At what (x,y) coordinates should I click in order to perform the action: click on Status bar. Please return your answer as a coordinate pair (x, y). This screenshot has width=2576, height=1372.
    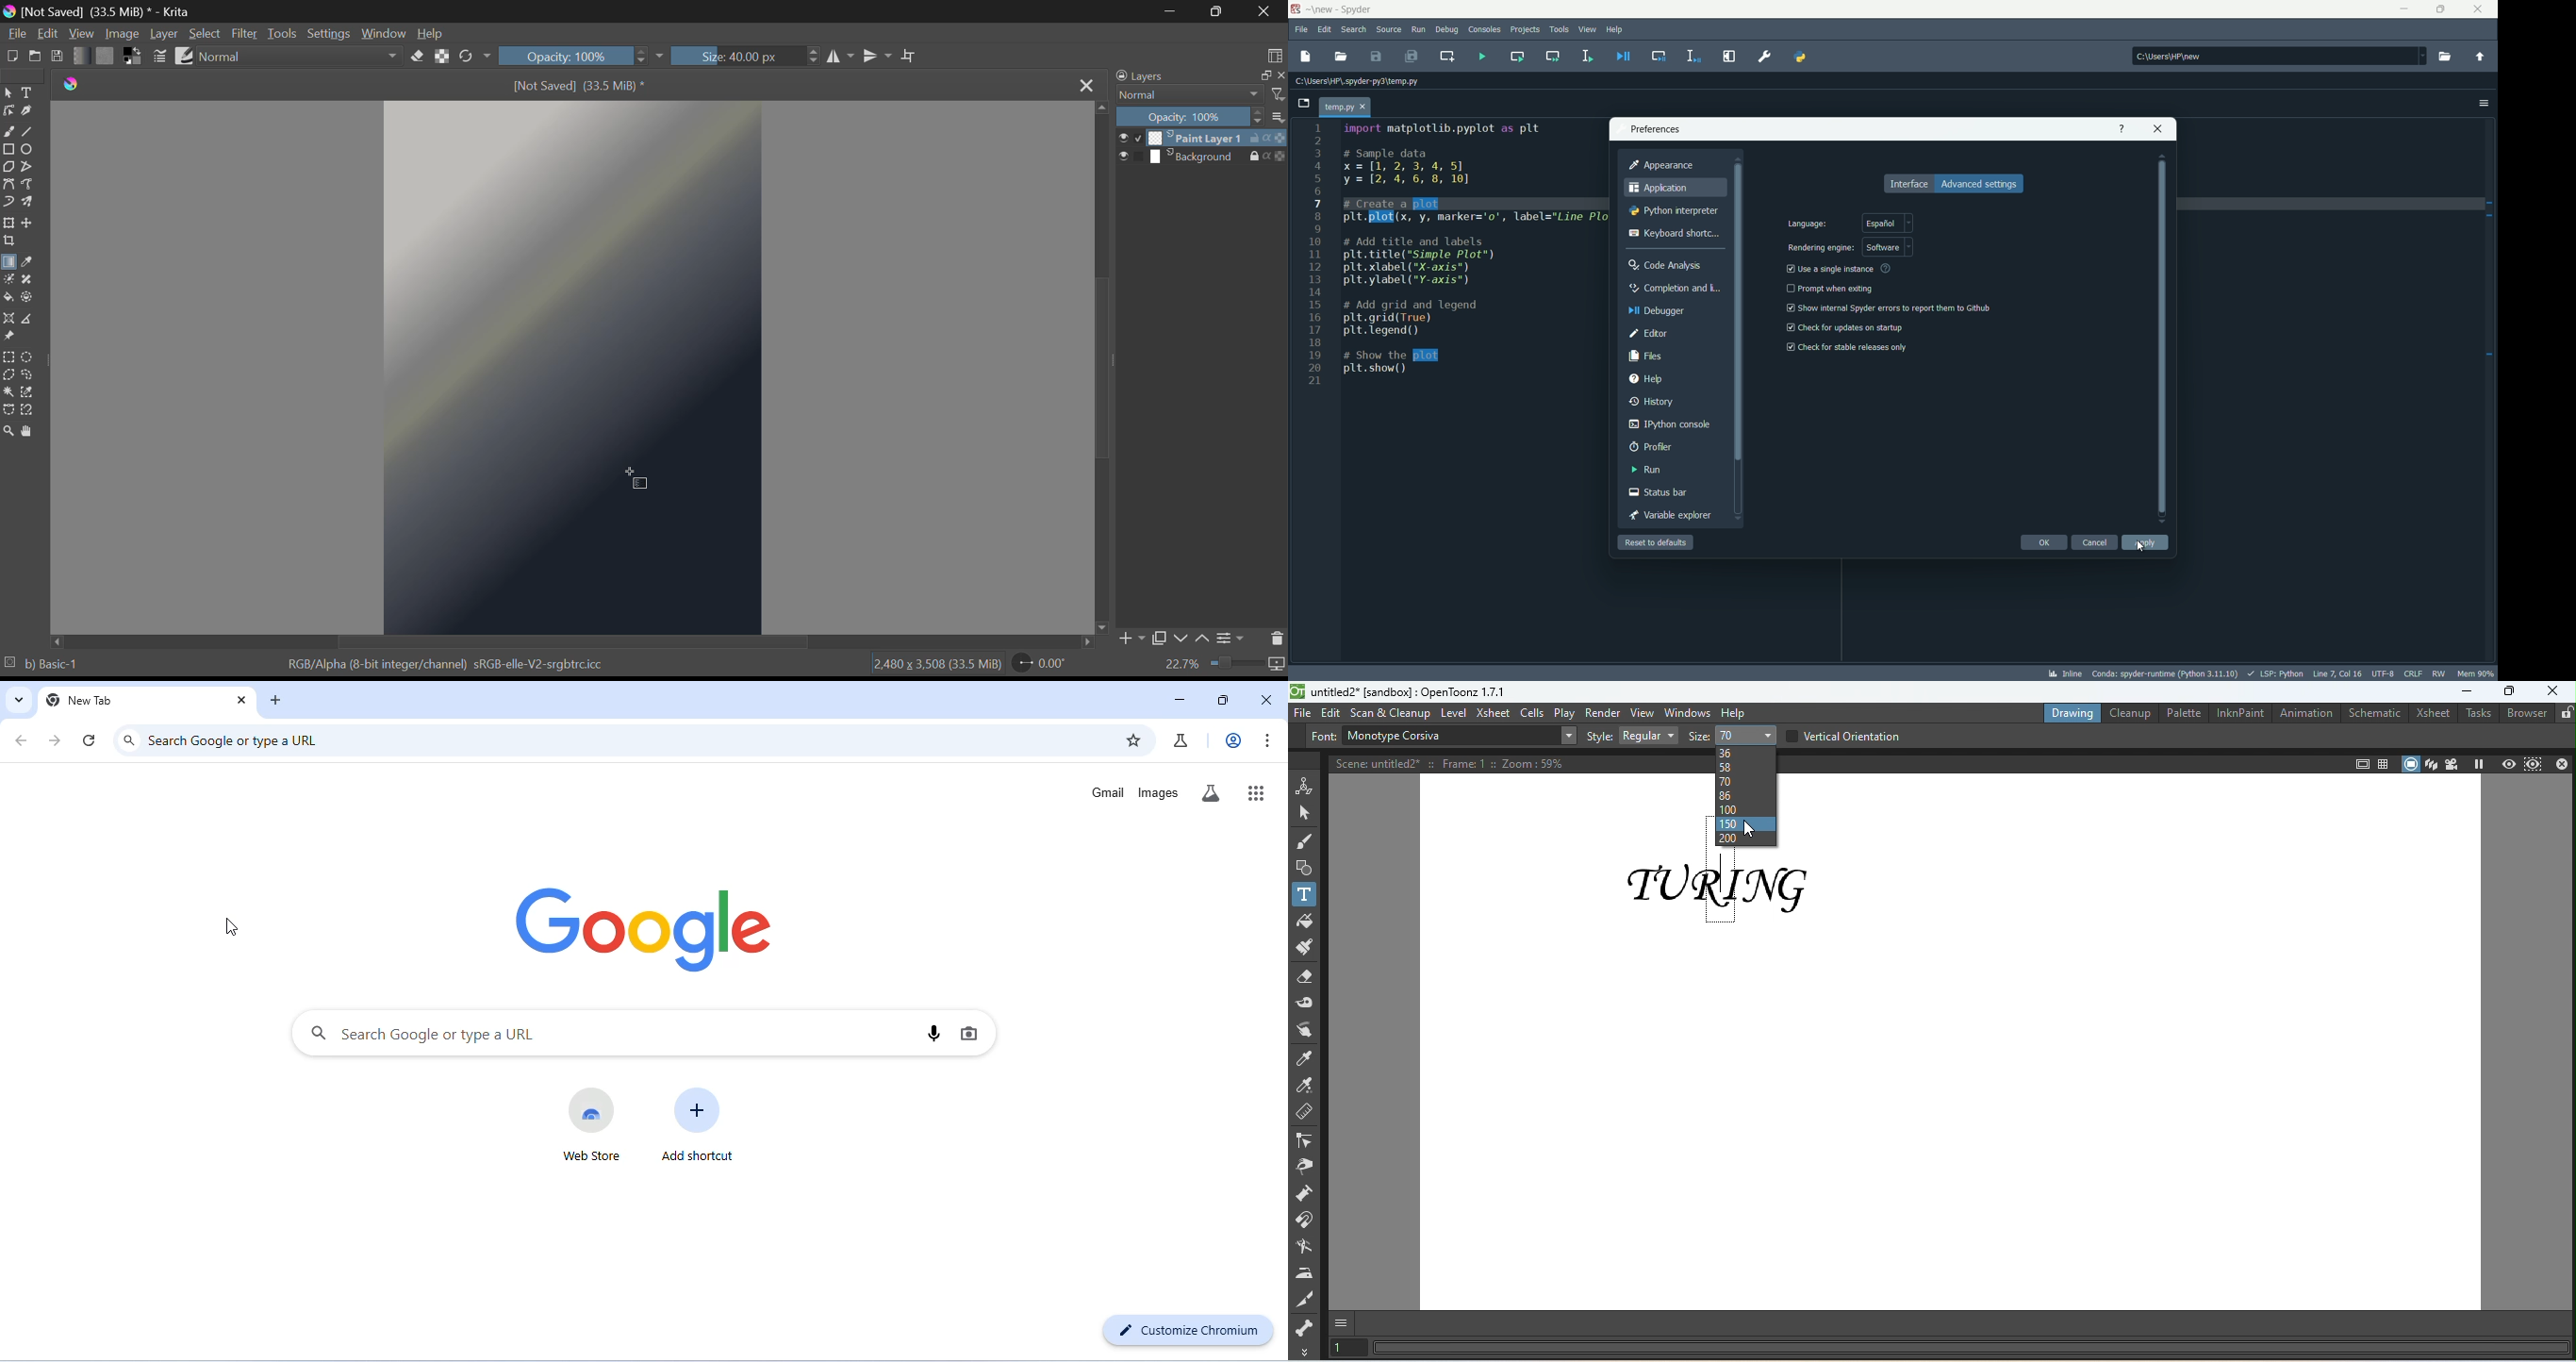
    Looking at the image, I should click on (1970, 1349).